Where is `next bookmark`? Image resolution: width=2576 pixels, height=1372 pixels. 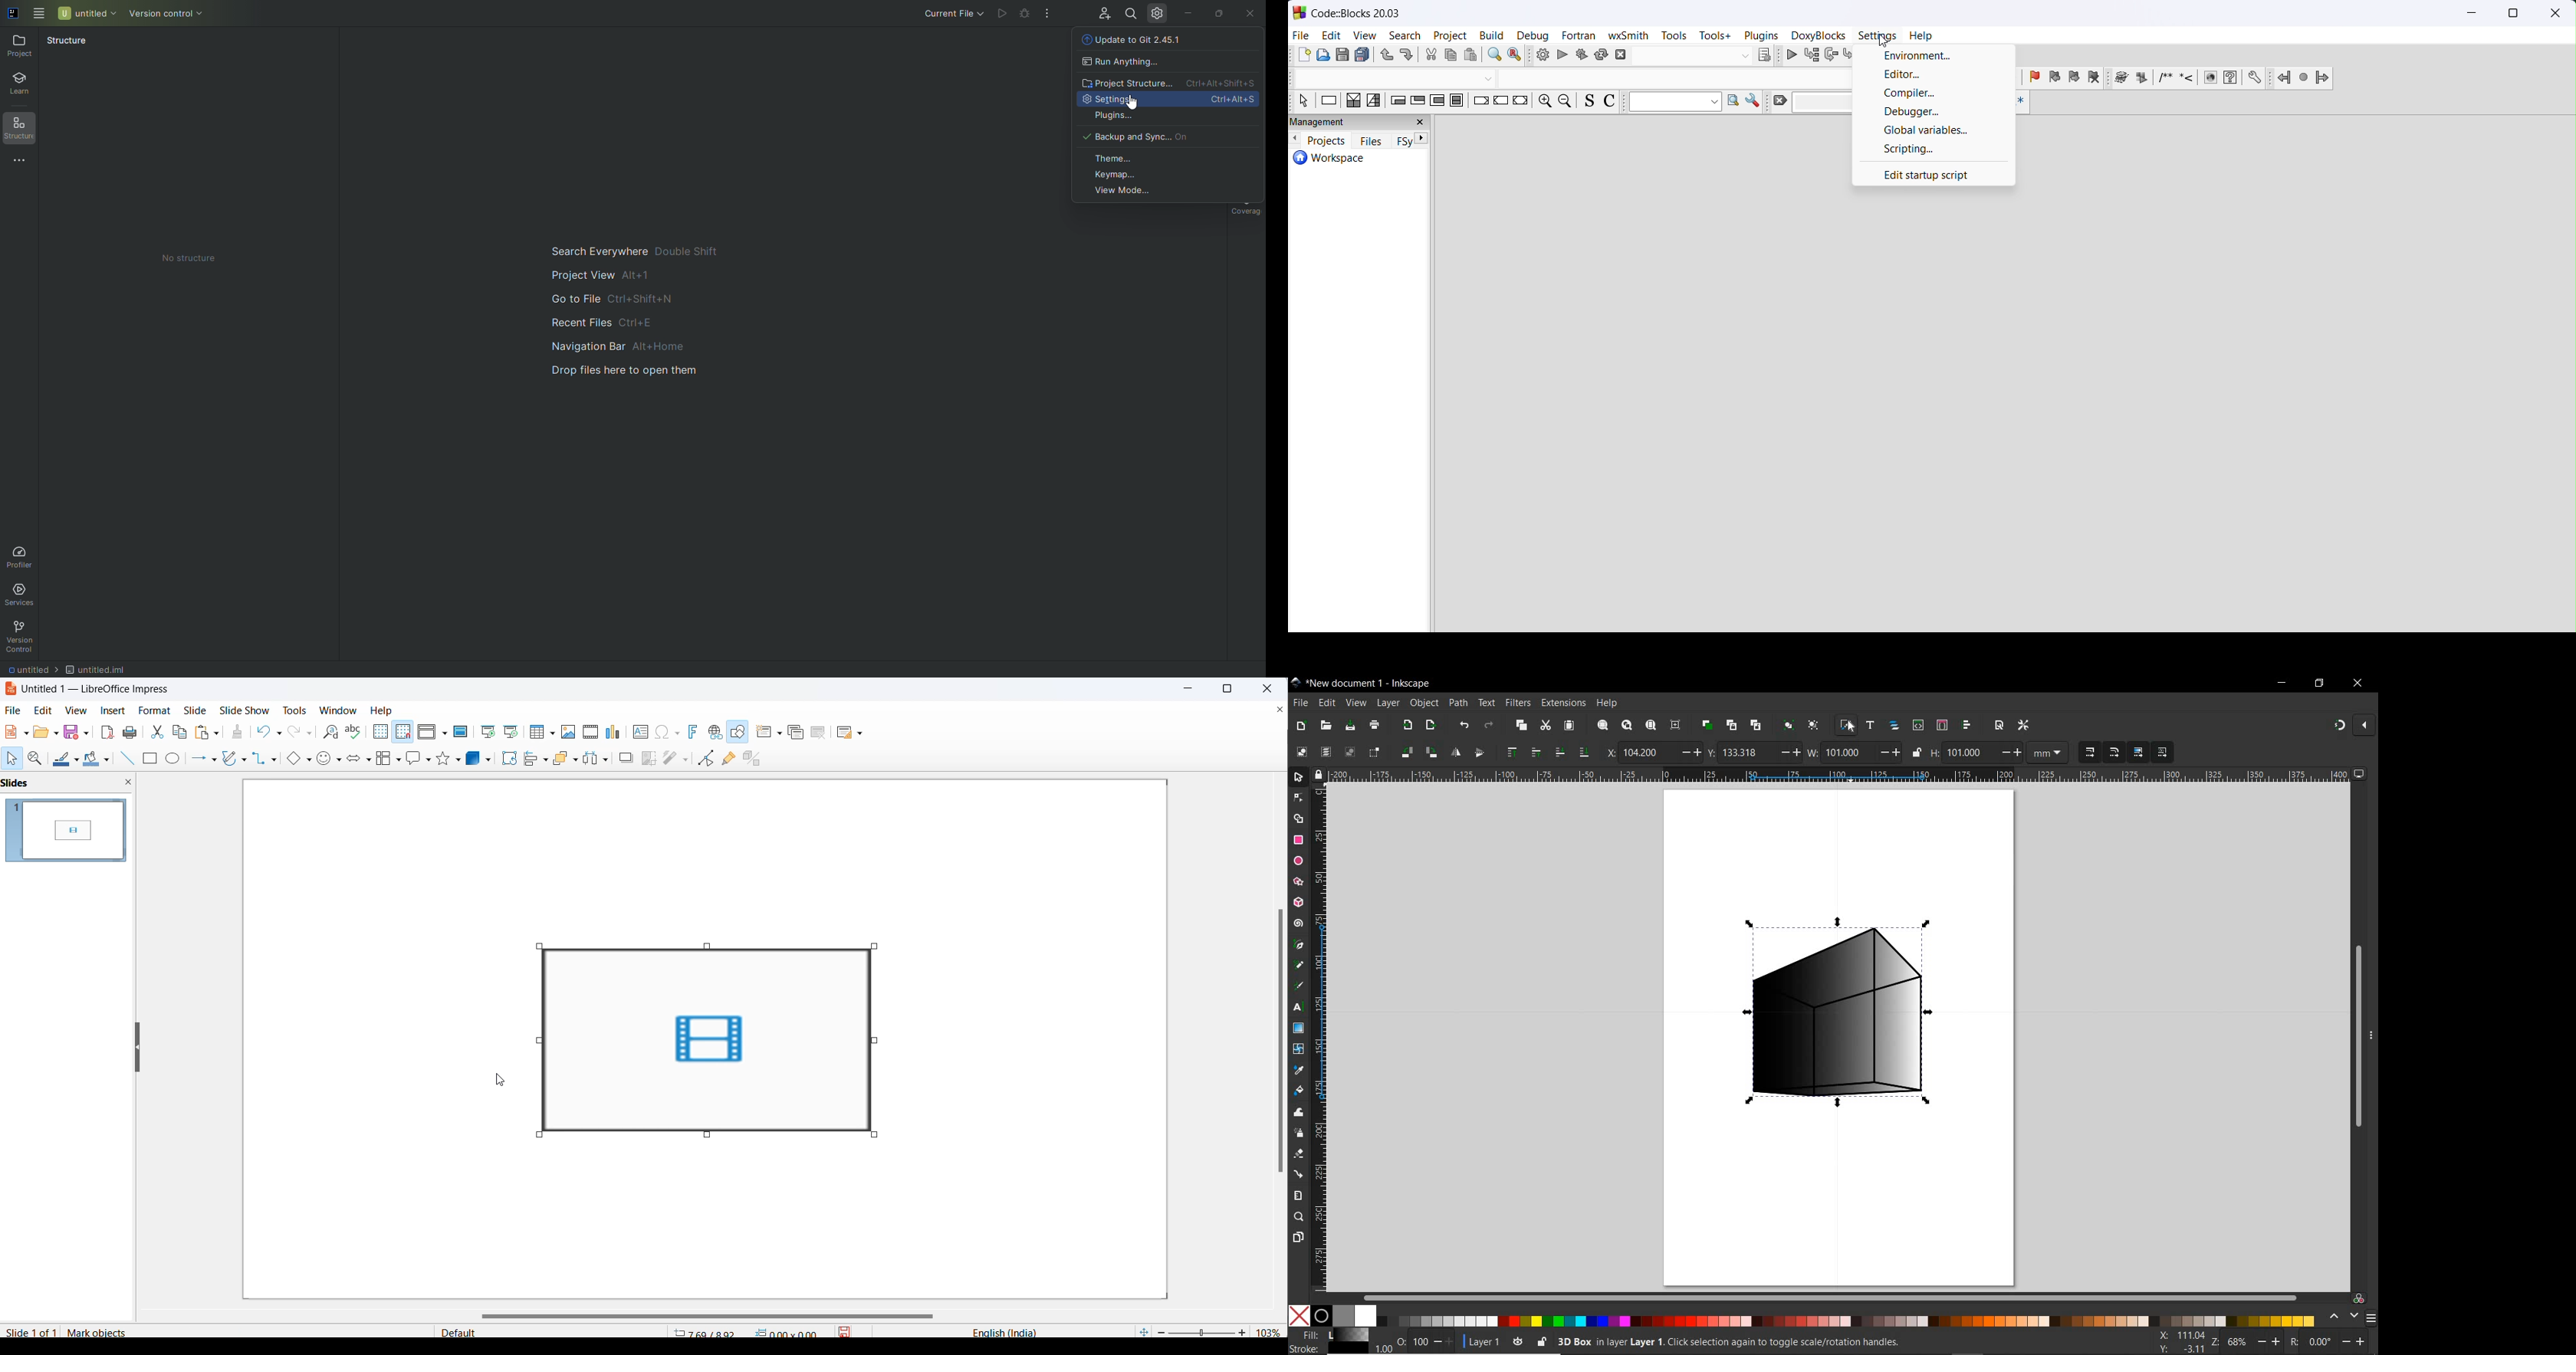
next bookmark is located at coordinates (2075, 79).